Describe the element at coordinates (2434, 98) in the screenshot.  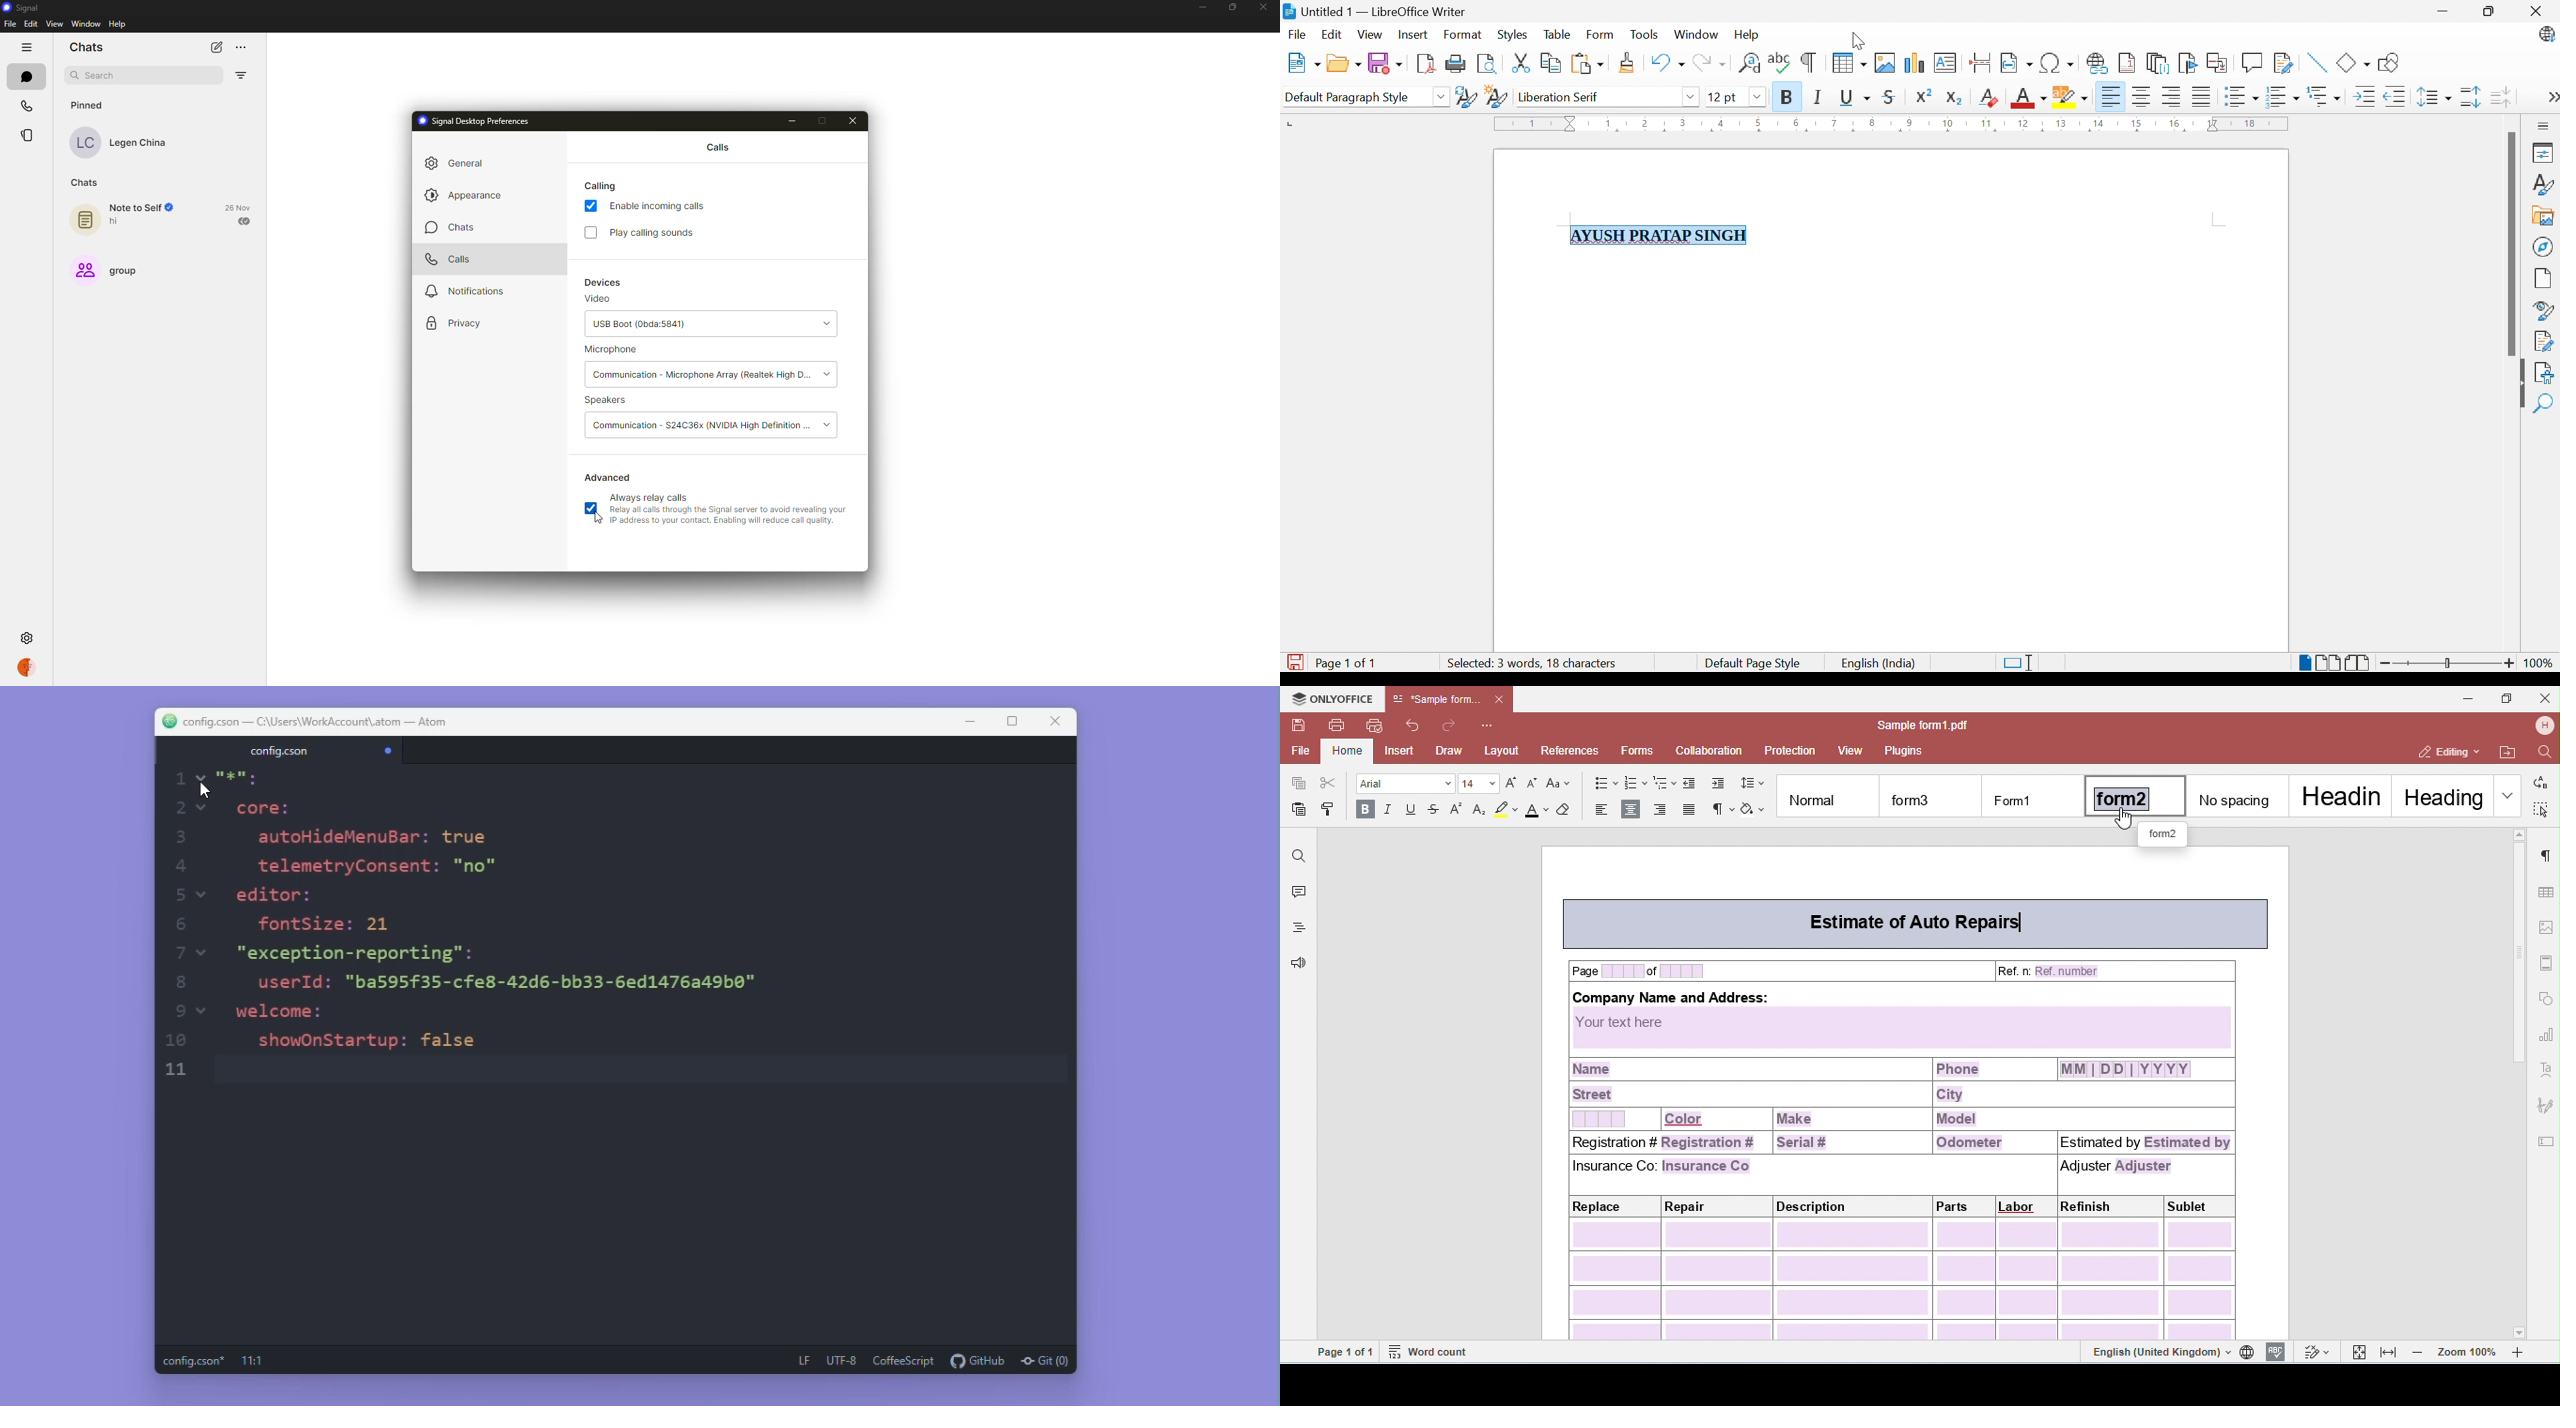
I see `Set Line Spacing` at that location.